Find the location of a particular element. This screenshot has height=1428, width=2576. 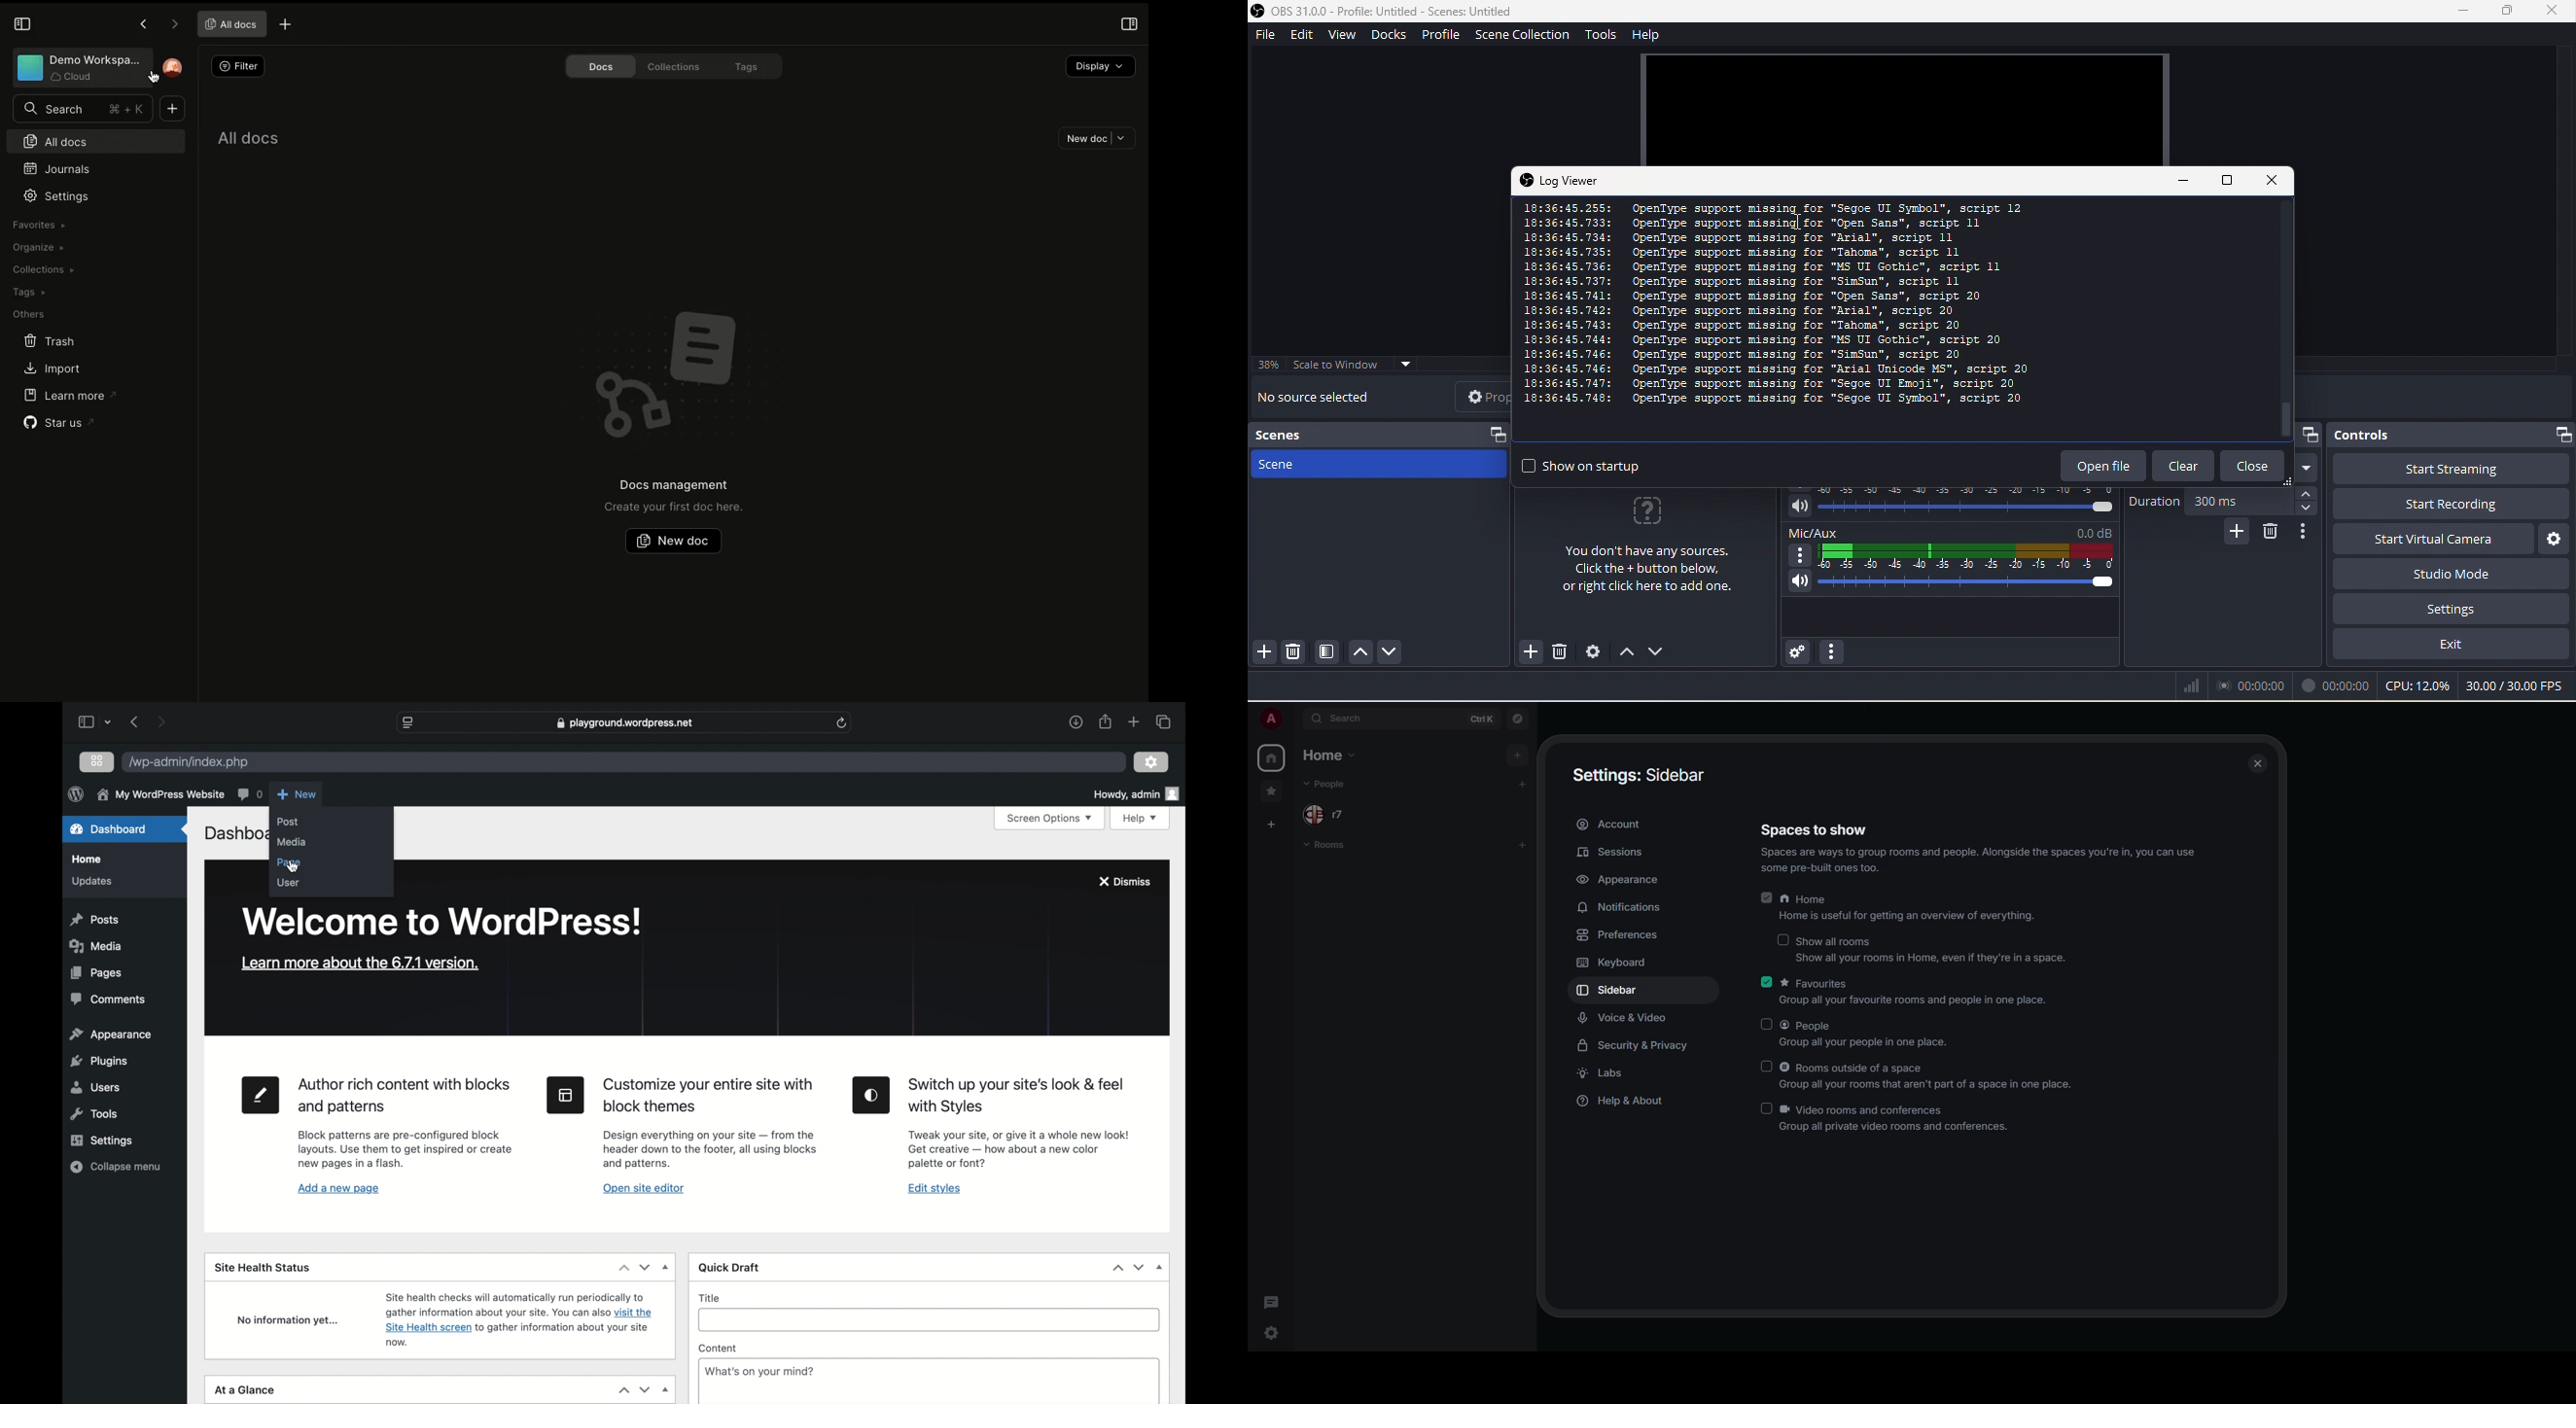

docks is located at coordinates (1394, 36).